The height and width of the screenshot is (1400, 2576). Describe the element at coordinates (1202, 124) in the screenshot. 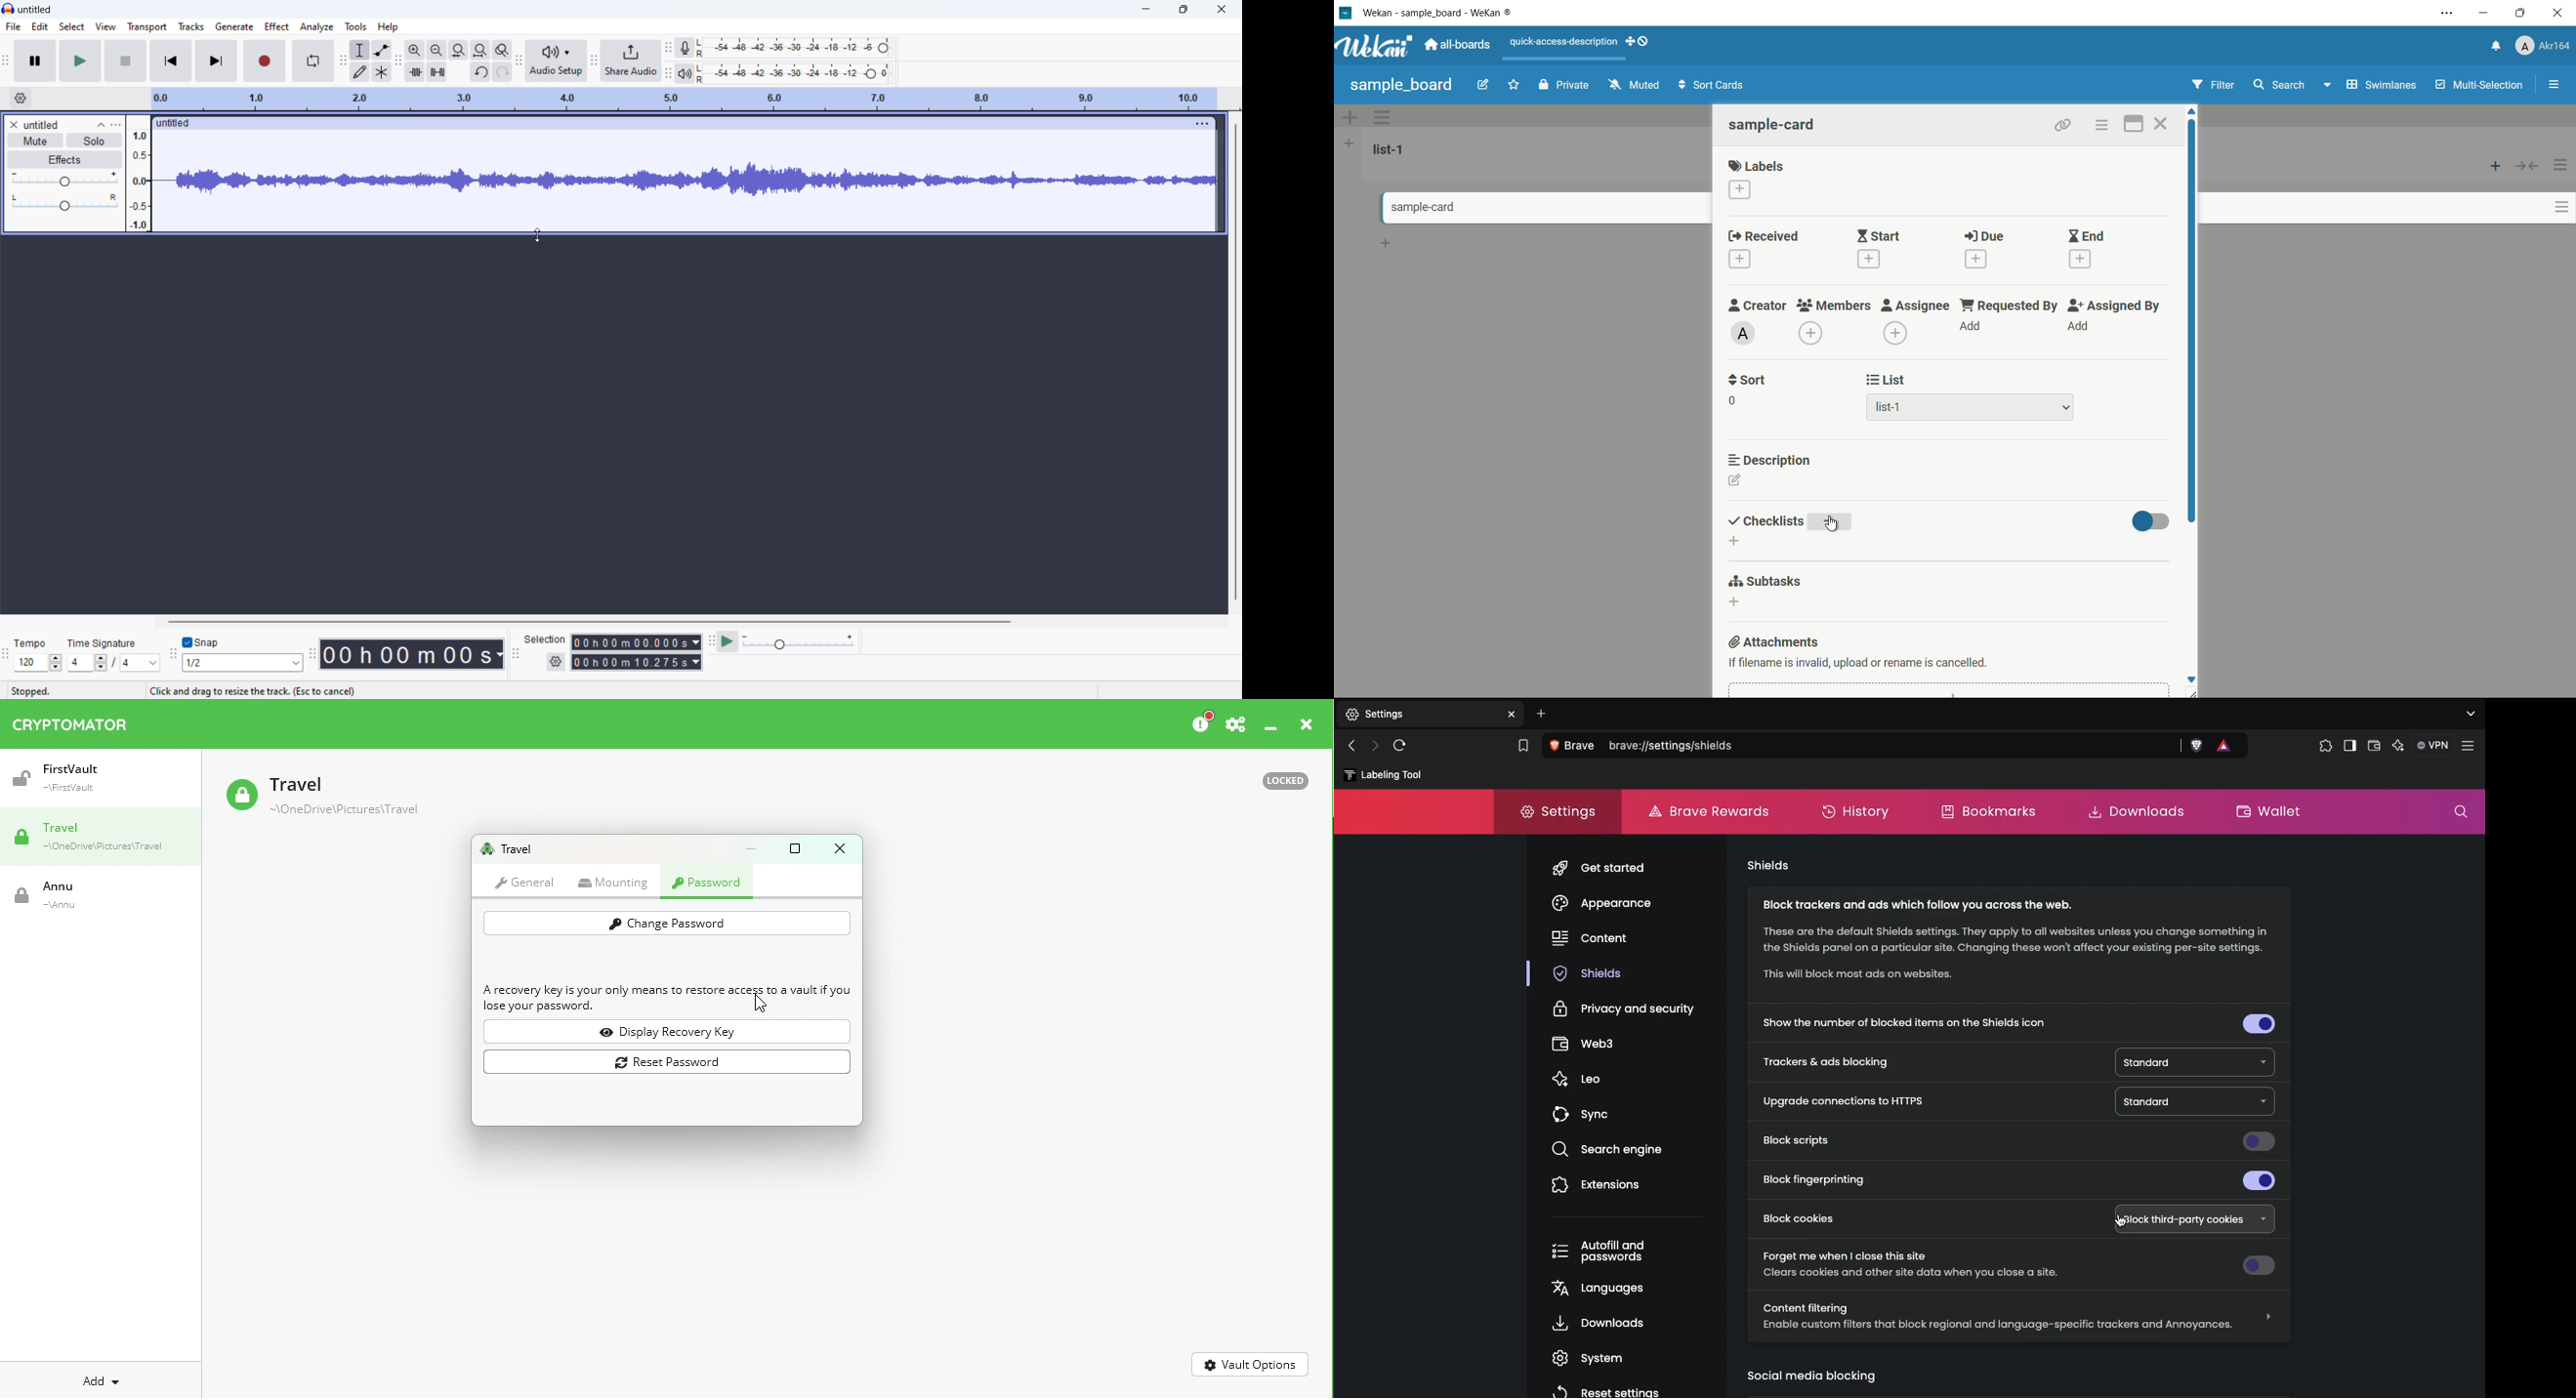

I see `track options` at that location.